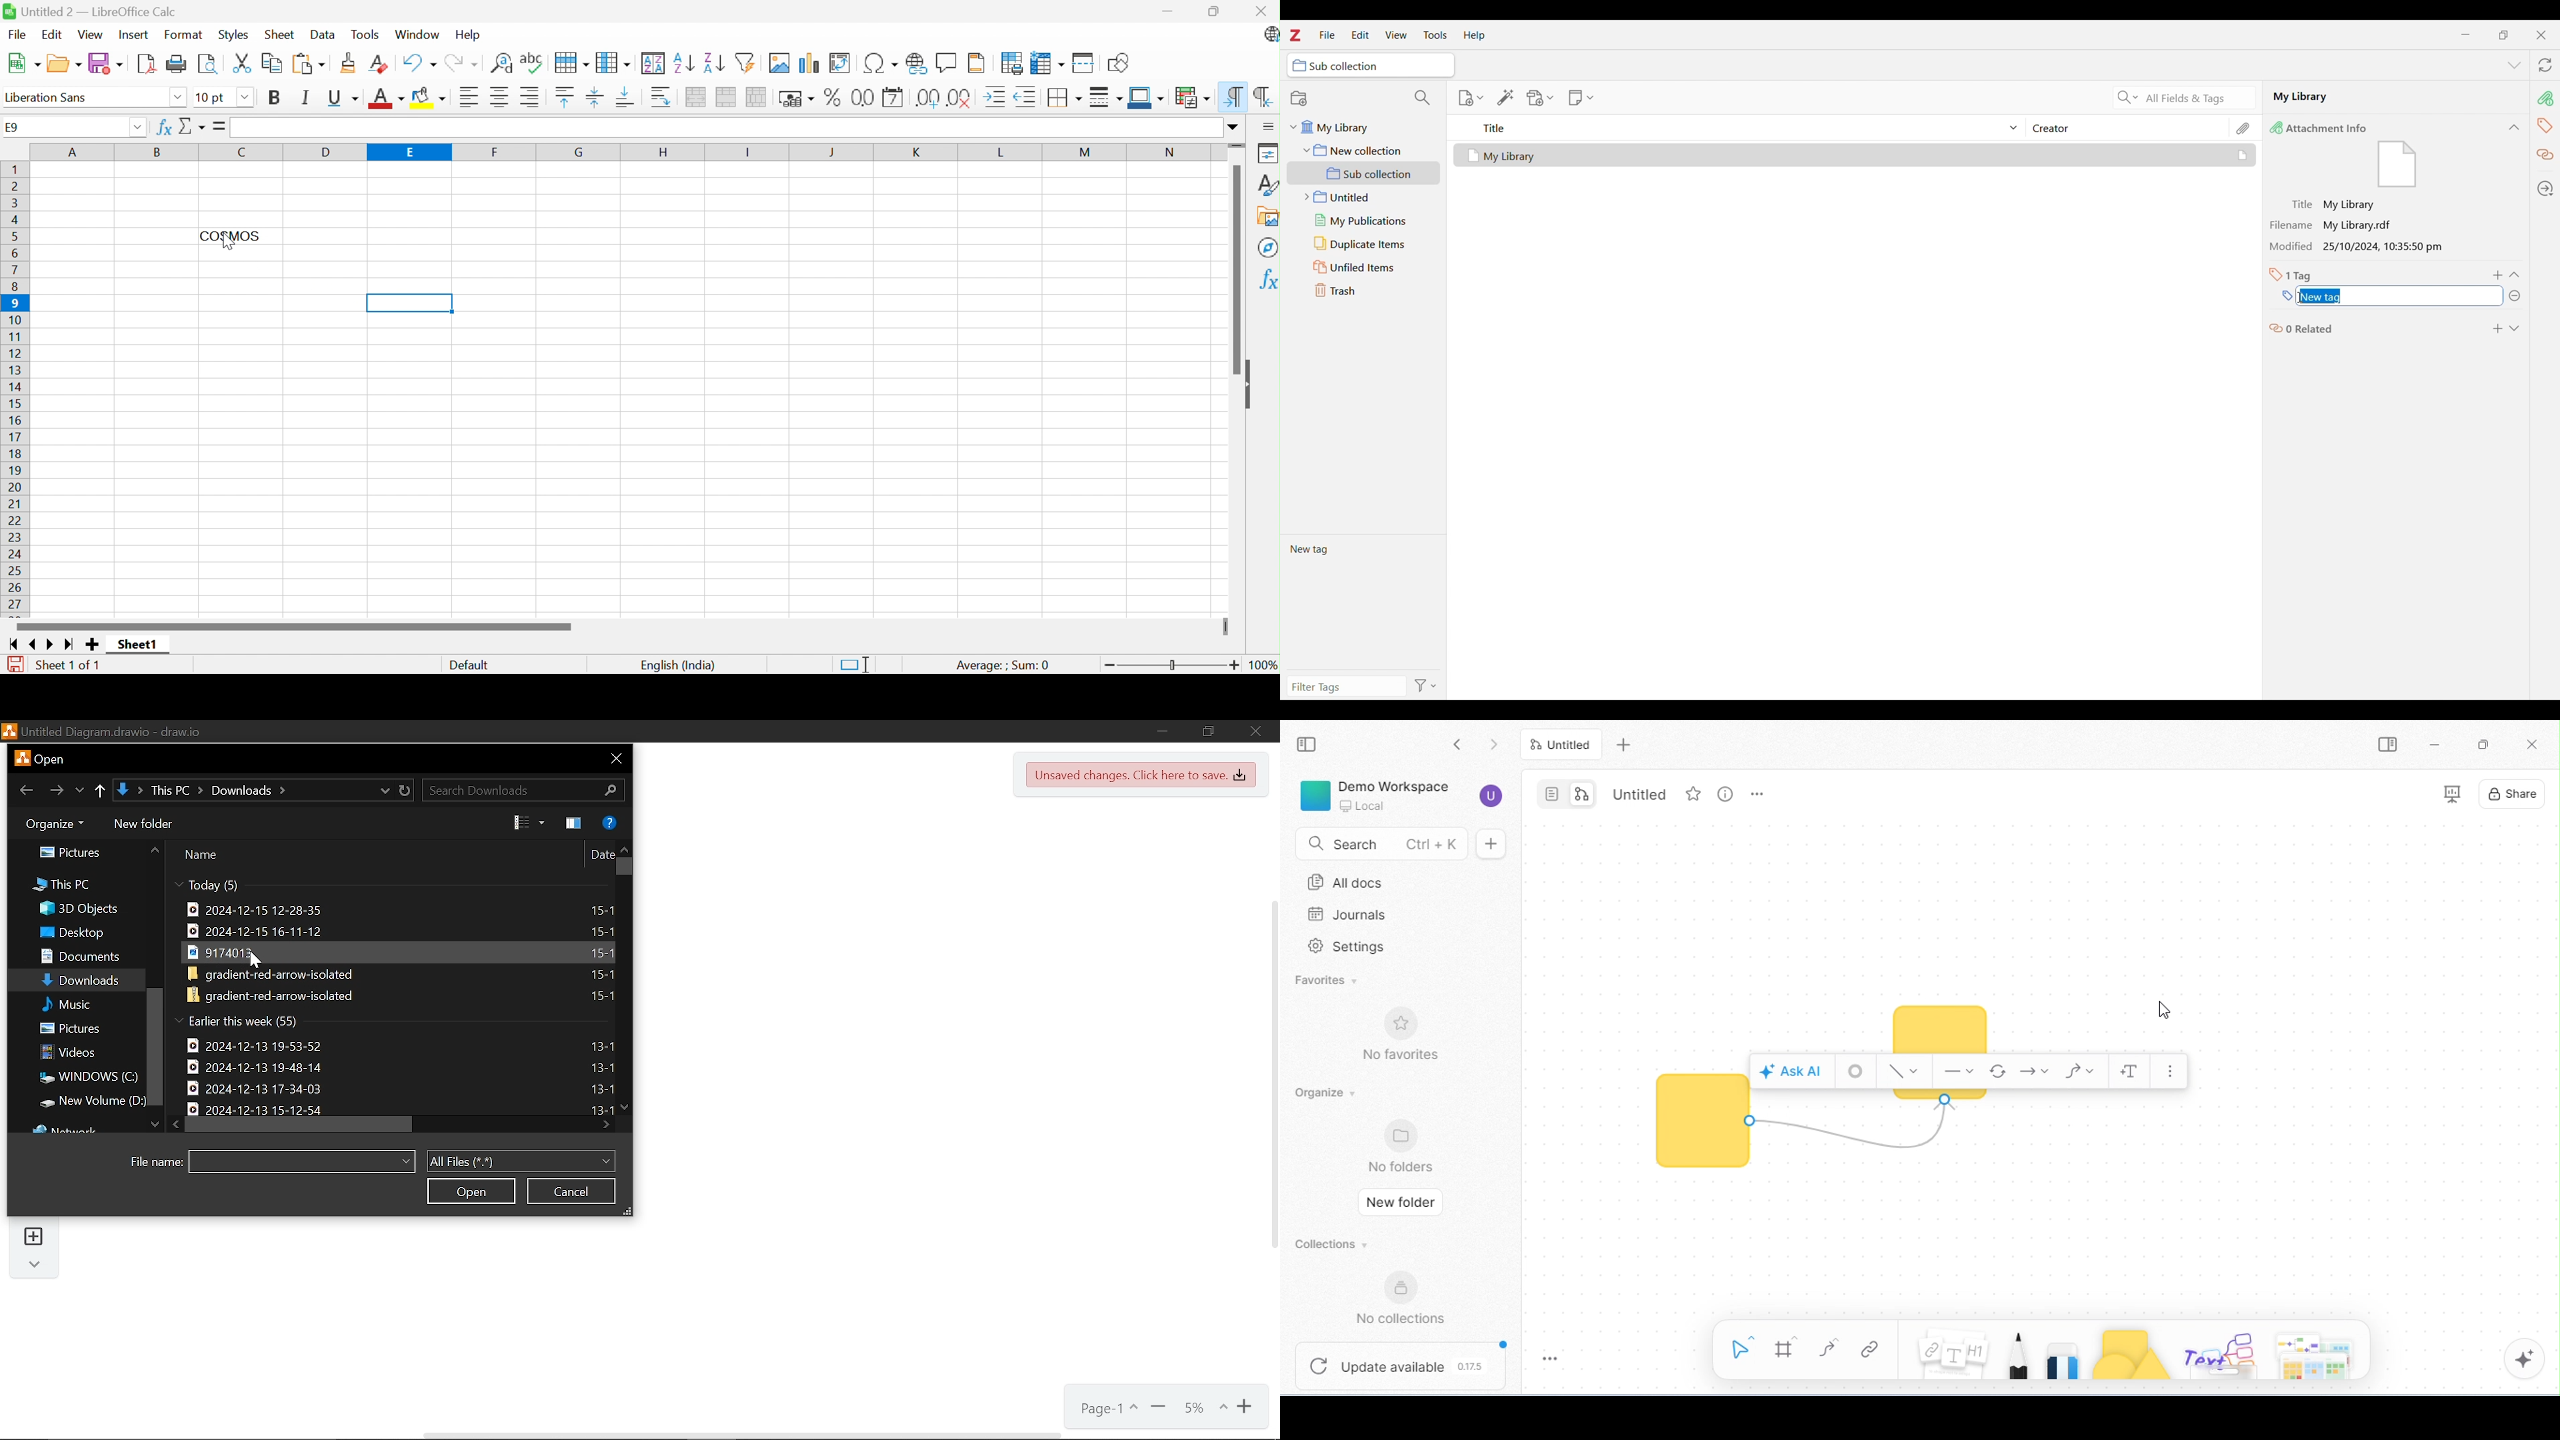  I want to click on Selected file and its details, so click(1855, 155).